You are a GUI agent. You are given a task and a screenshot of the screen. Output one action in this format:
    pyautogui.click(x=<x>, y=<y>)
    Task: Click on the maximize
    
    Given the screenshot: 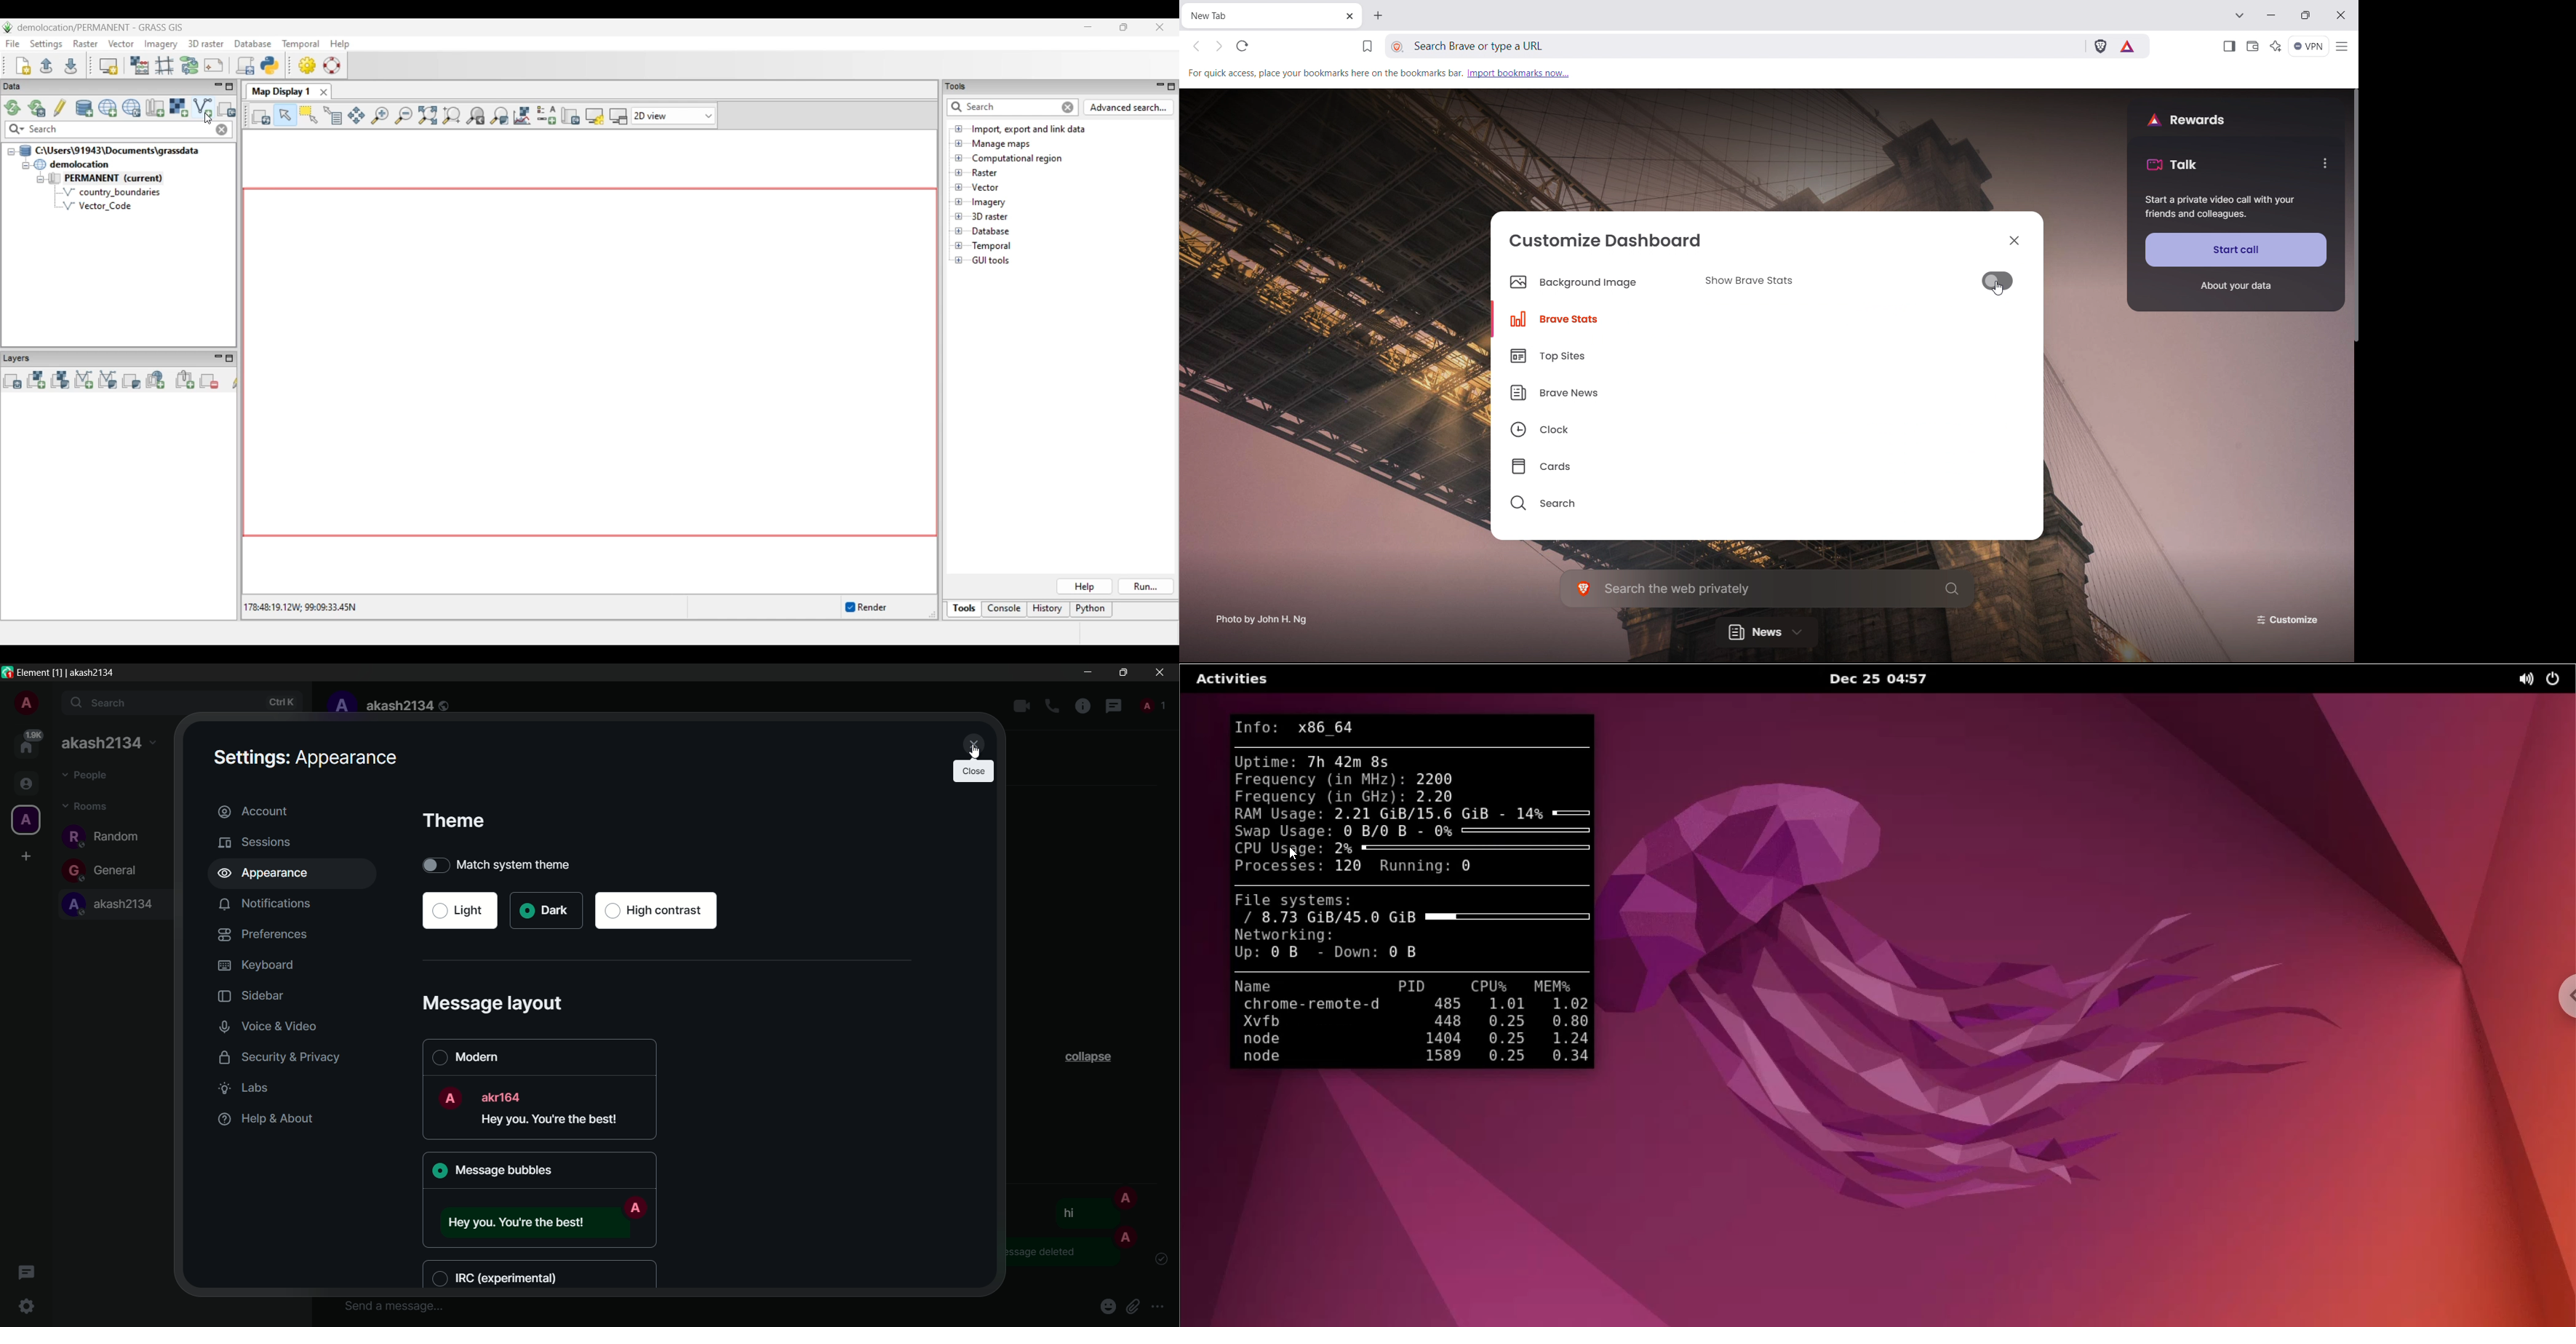 What is the action you would take?
    pyautogui.click(x=2305, y=15)
    